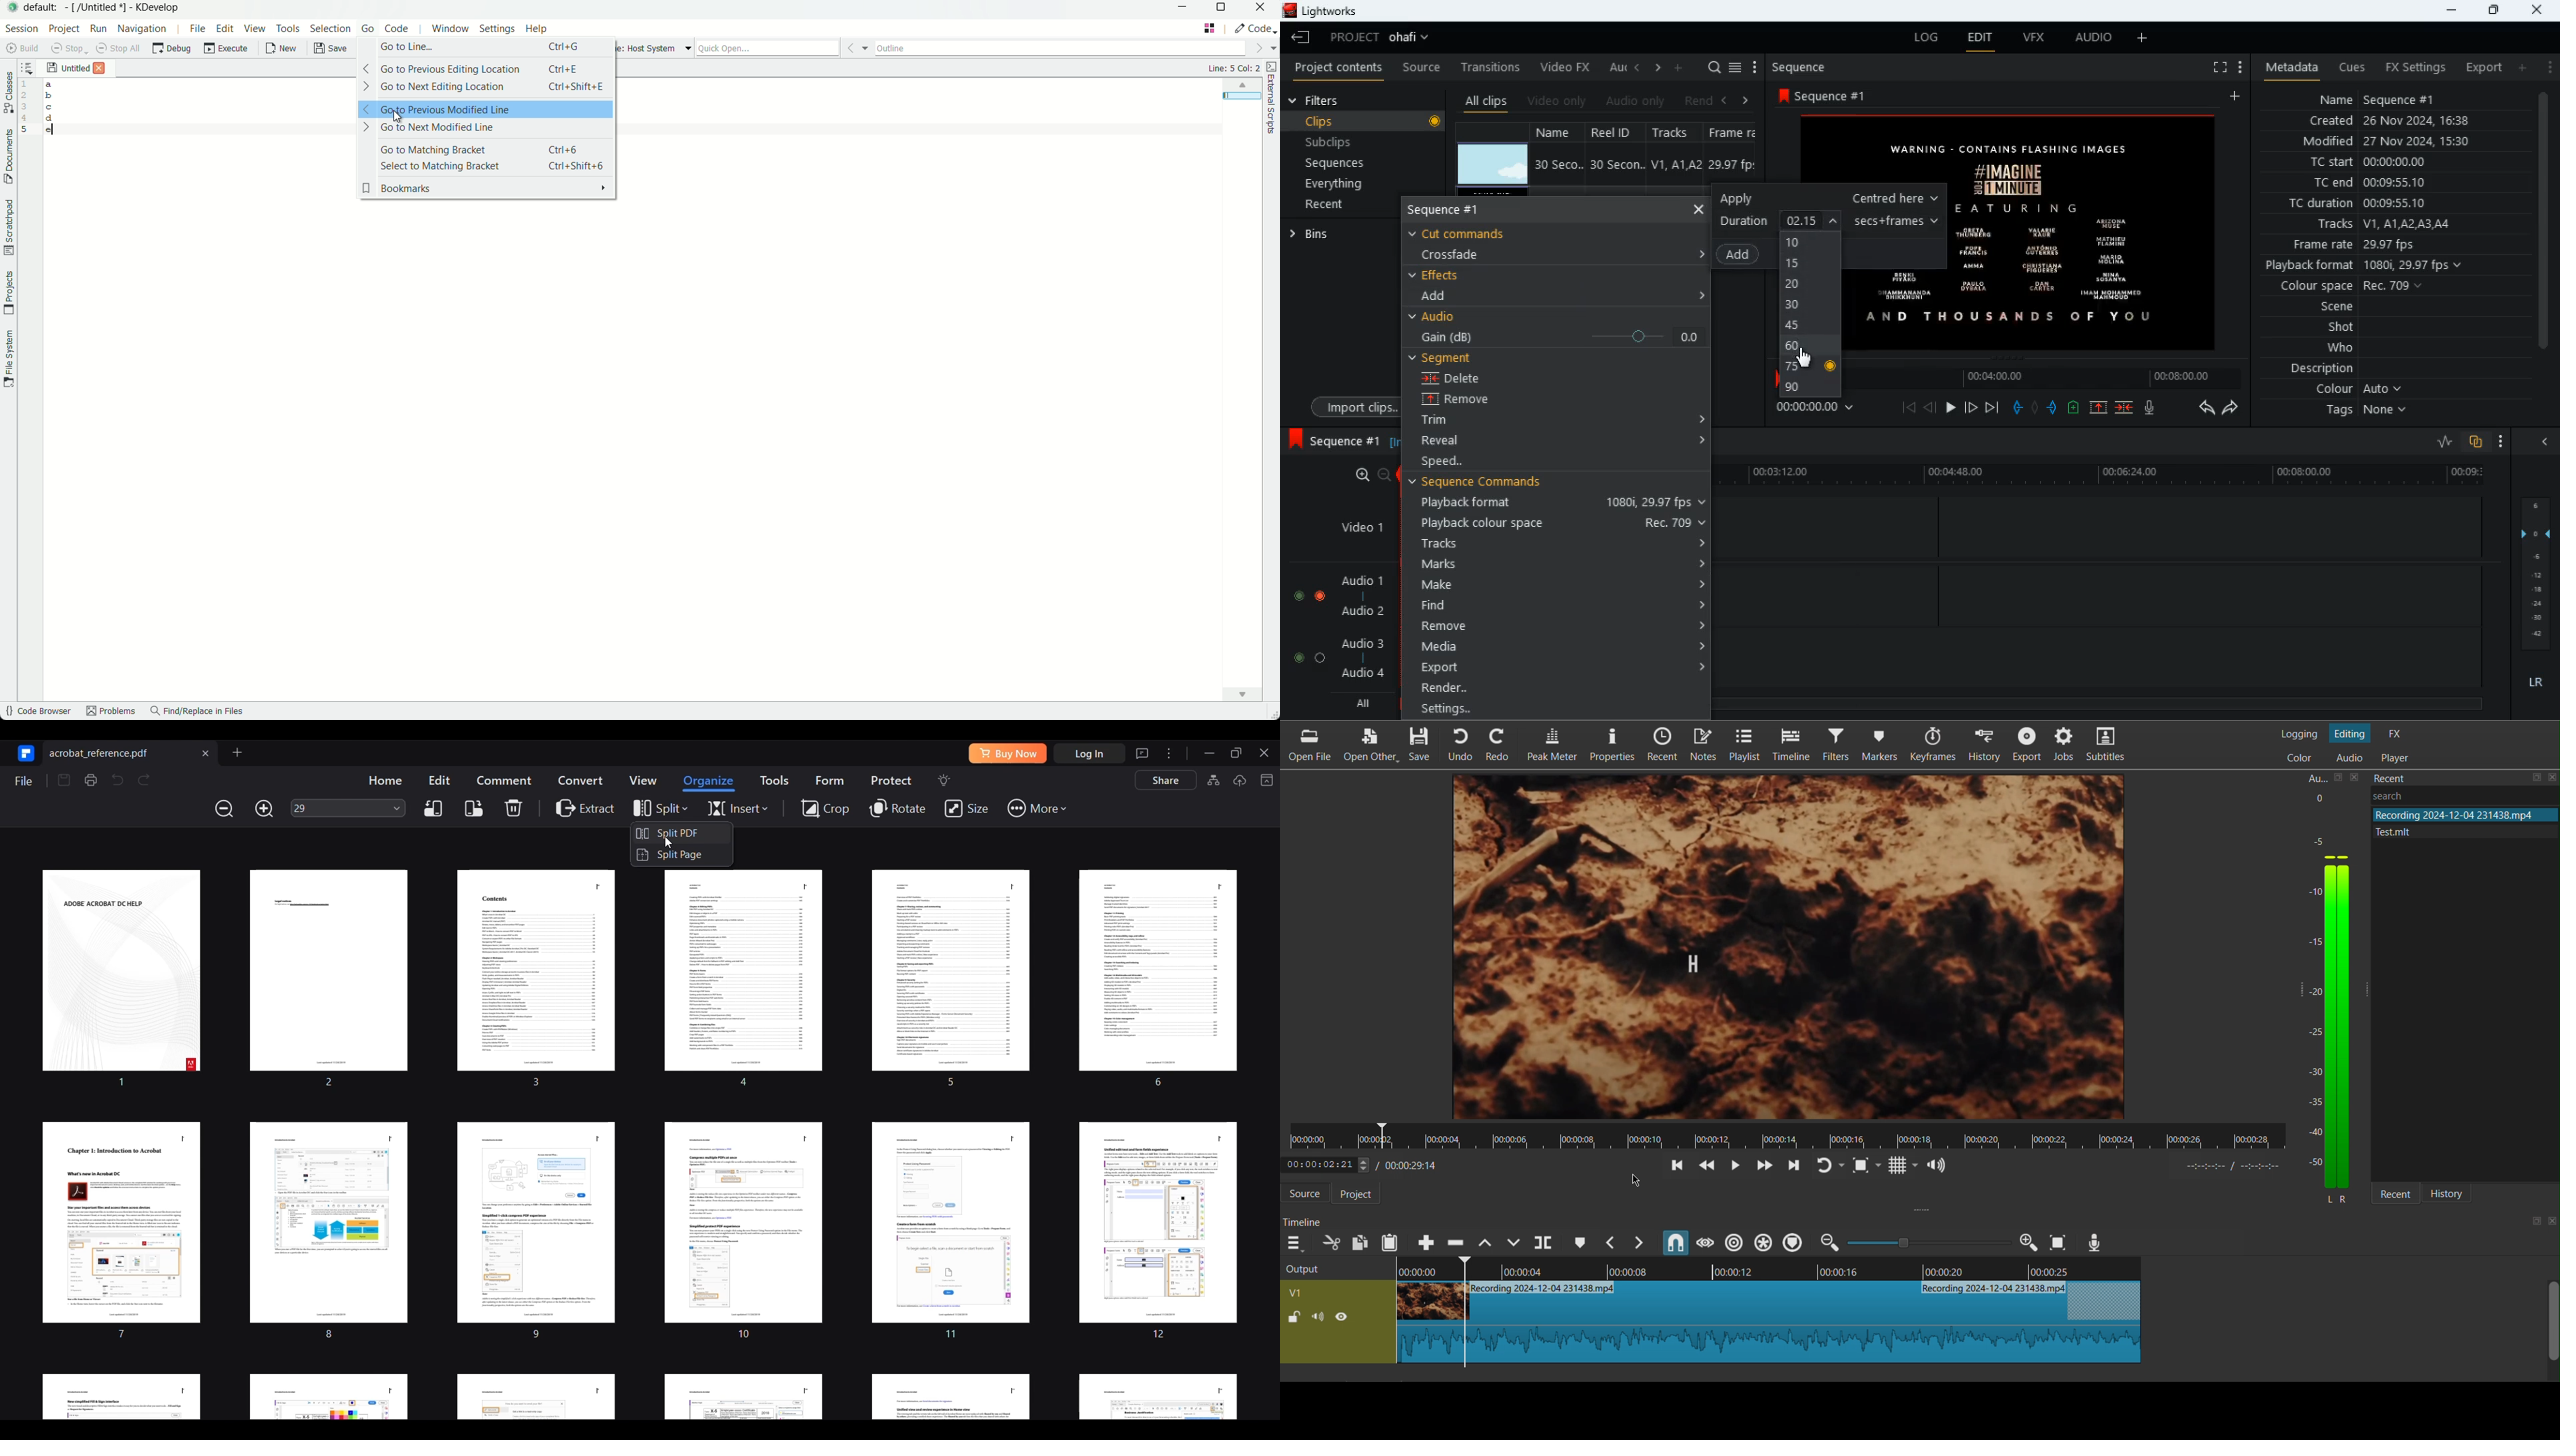 This screenshot has height=1456, width=2576. What do you see at coordinates (2411, 795) in the screenshot?
I see `` at bounding box center [2411, 795].